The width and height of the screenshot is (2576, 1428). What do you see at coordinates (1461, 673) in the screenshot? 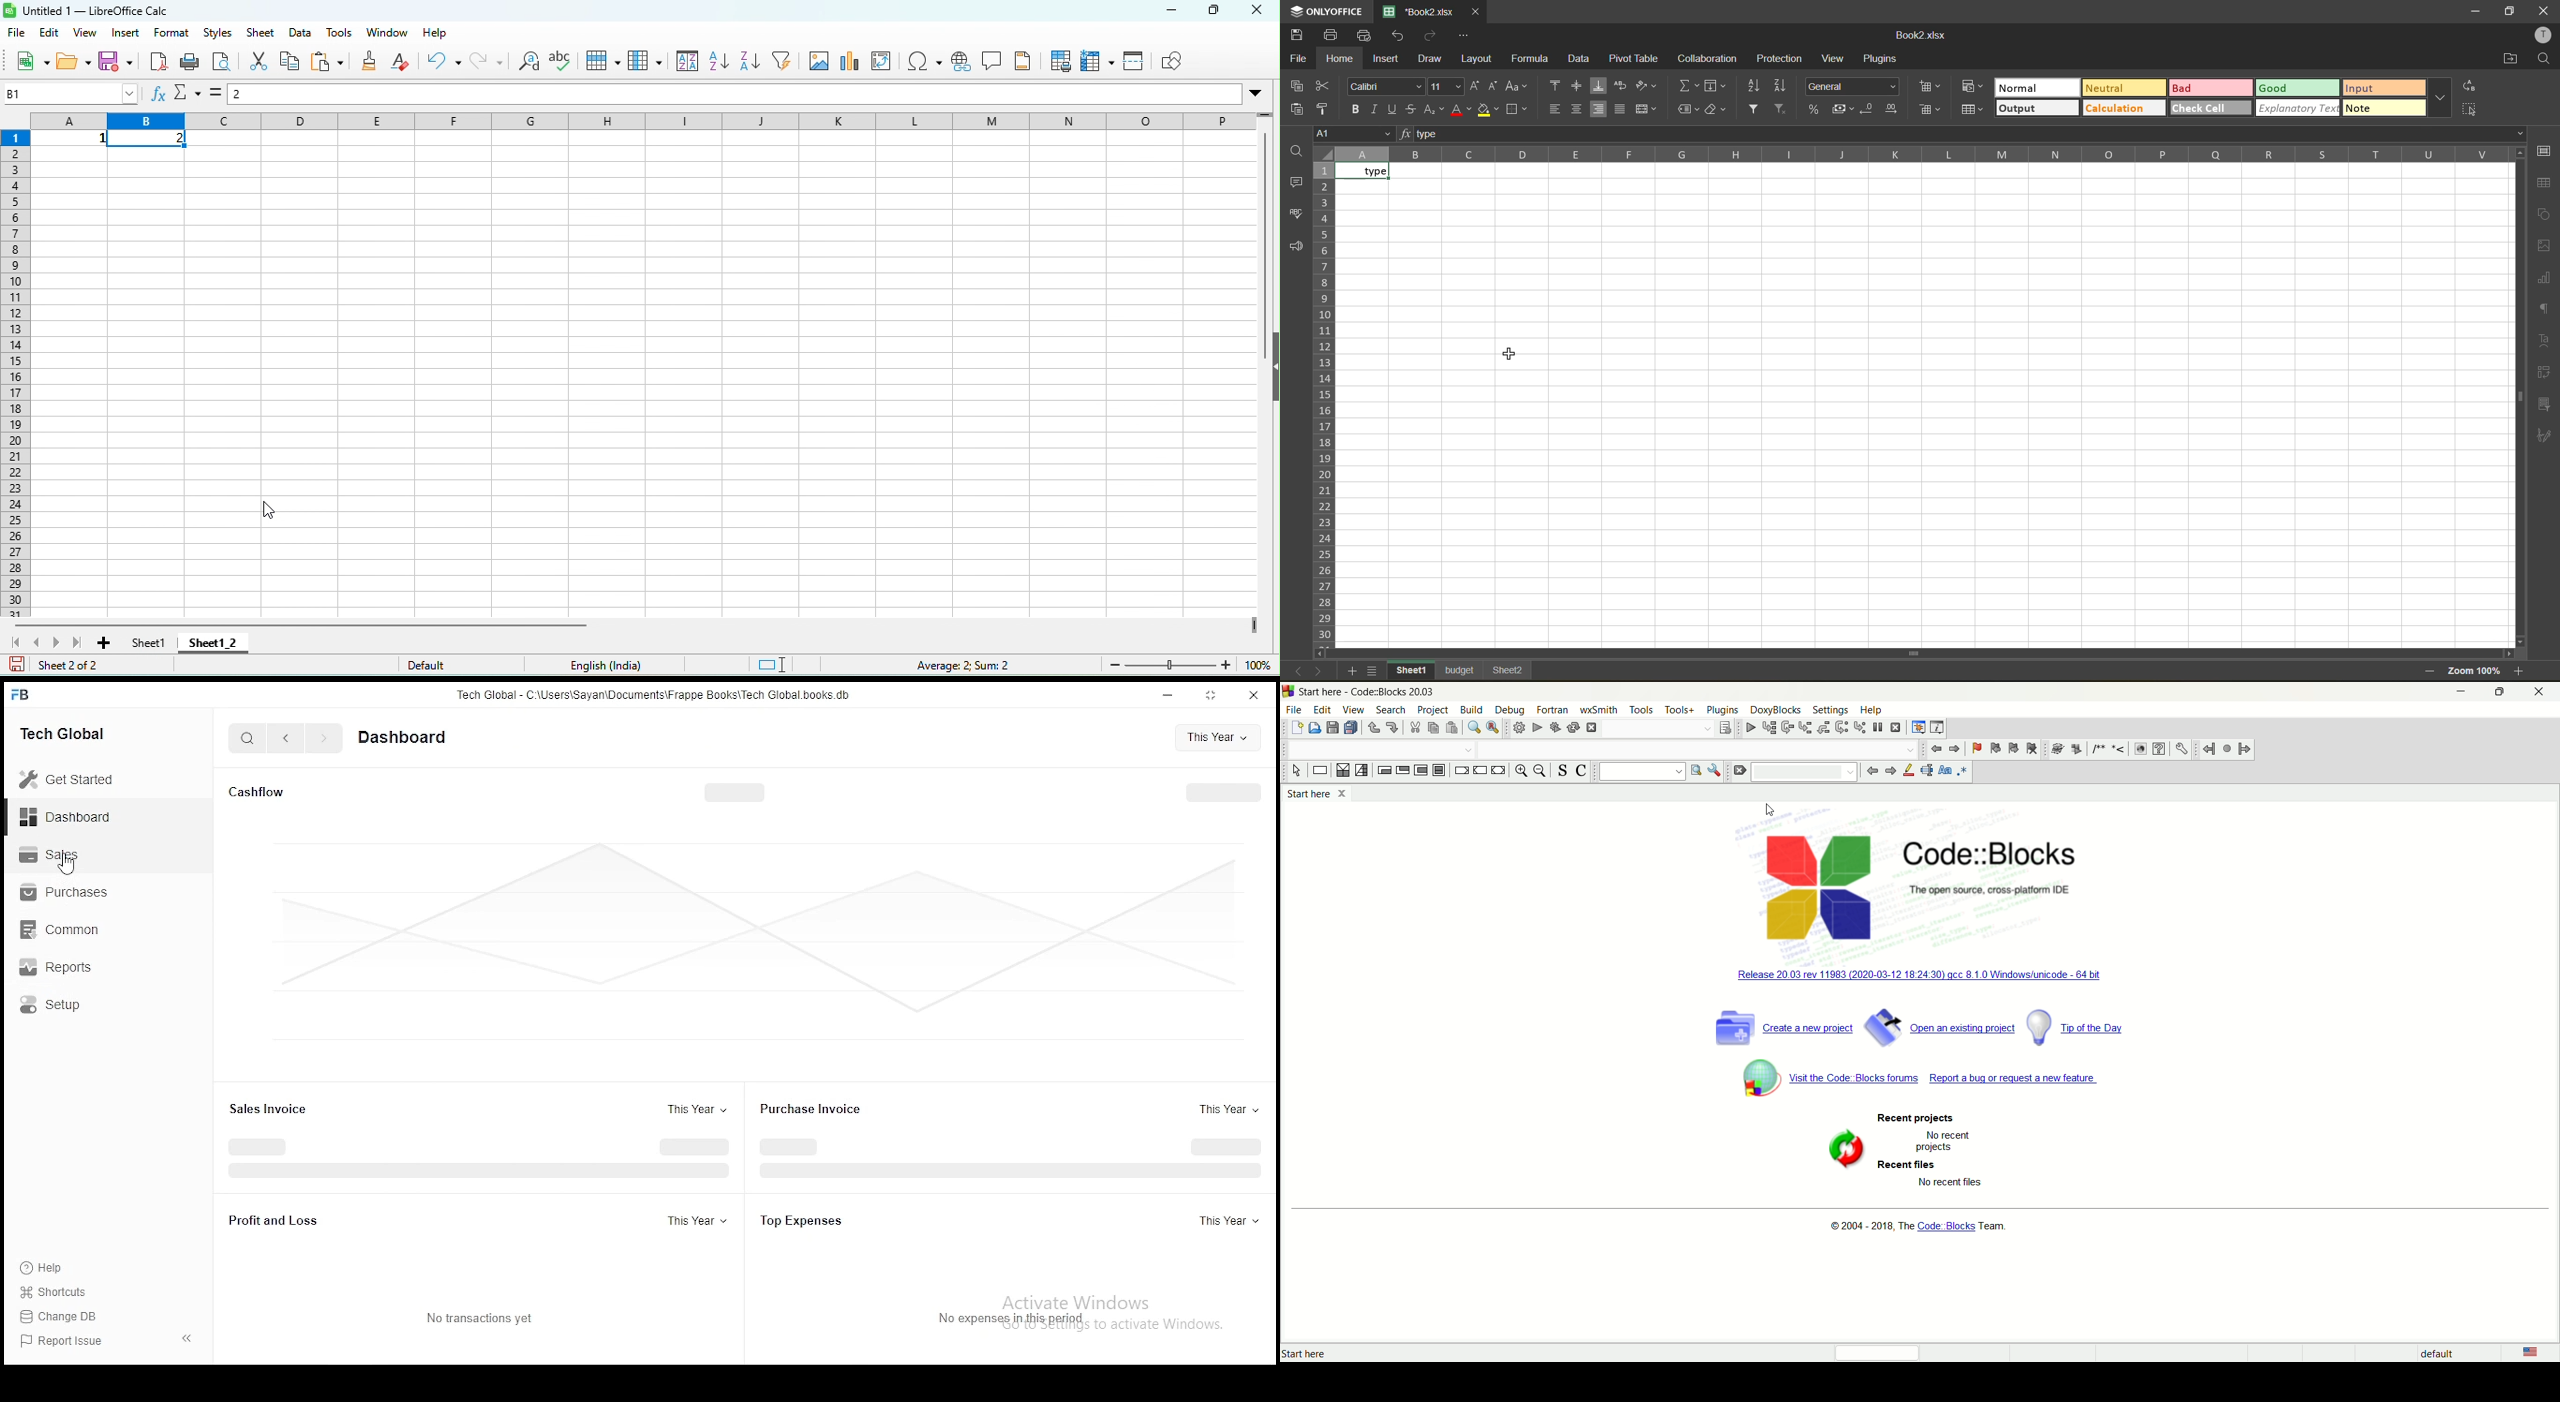
I see `sheet names` at bounding box center [1461, 673].